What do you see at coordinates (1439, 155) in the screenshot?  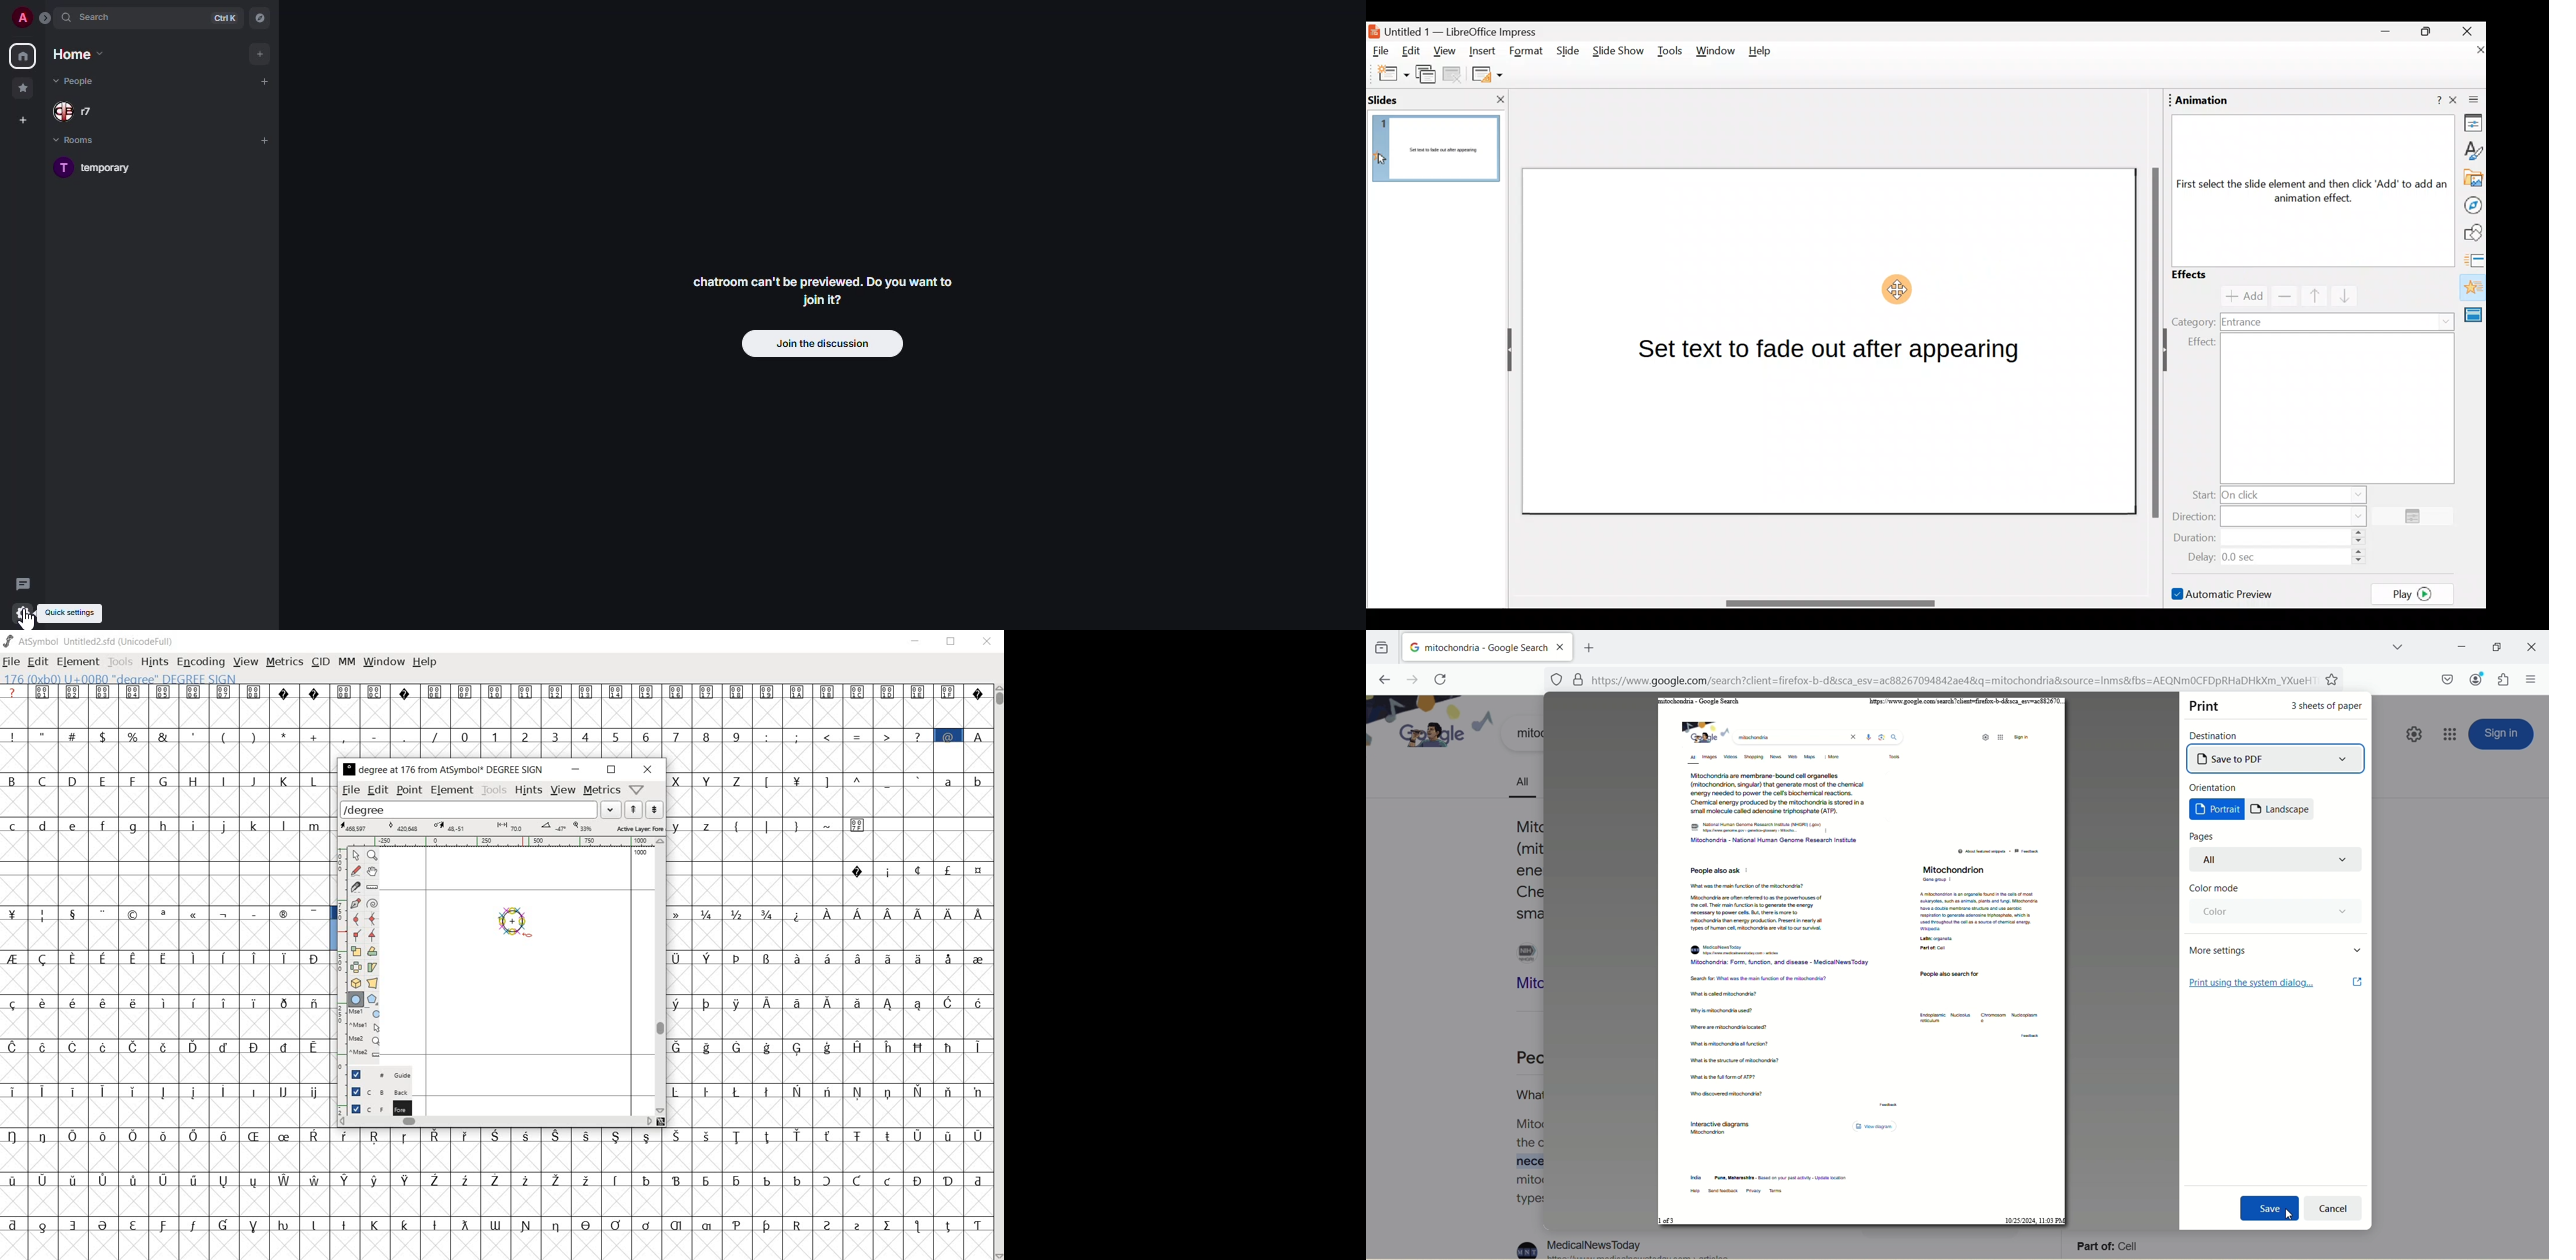 I see `Slide pane` at bounding box center [1439, 155].